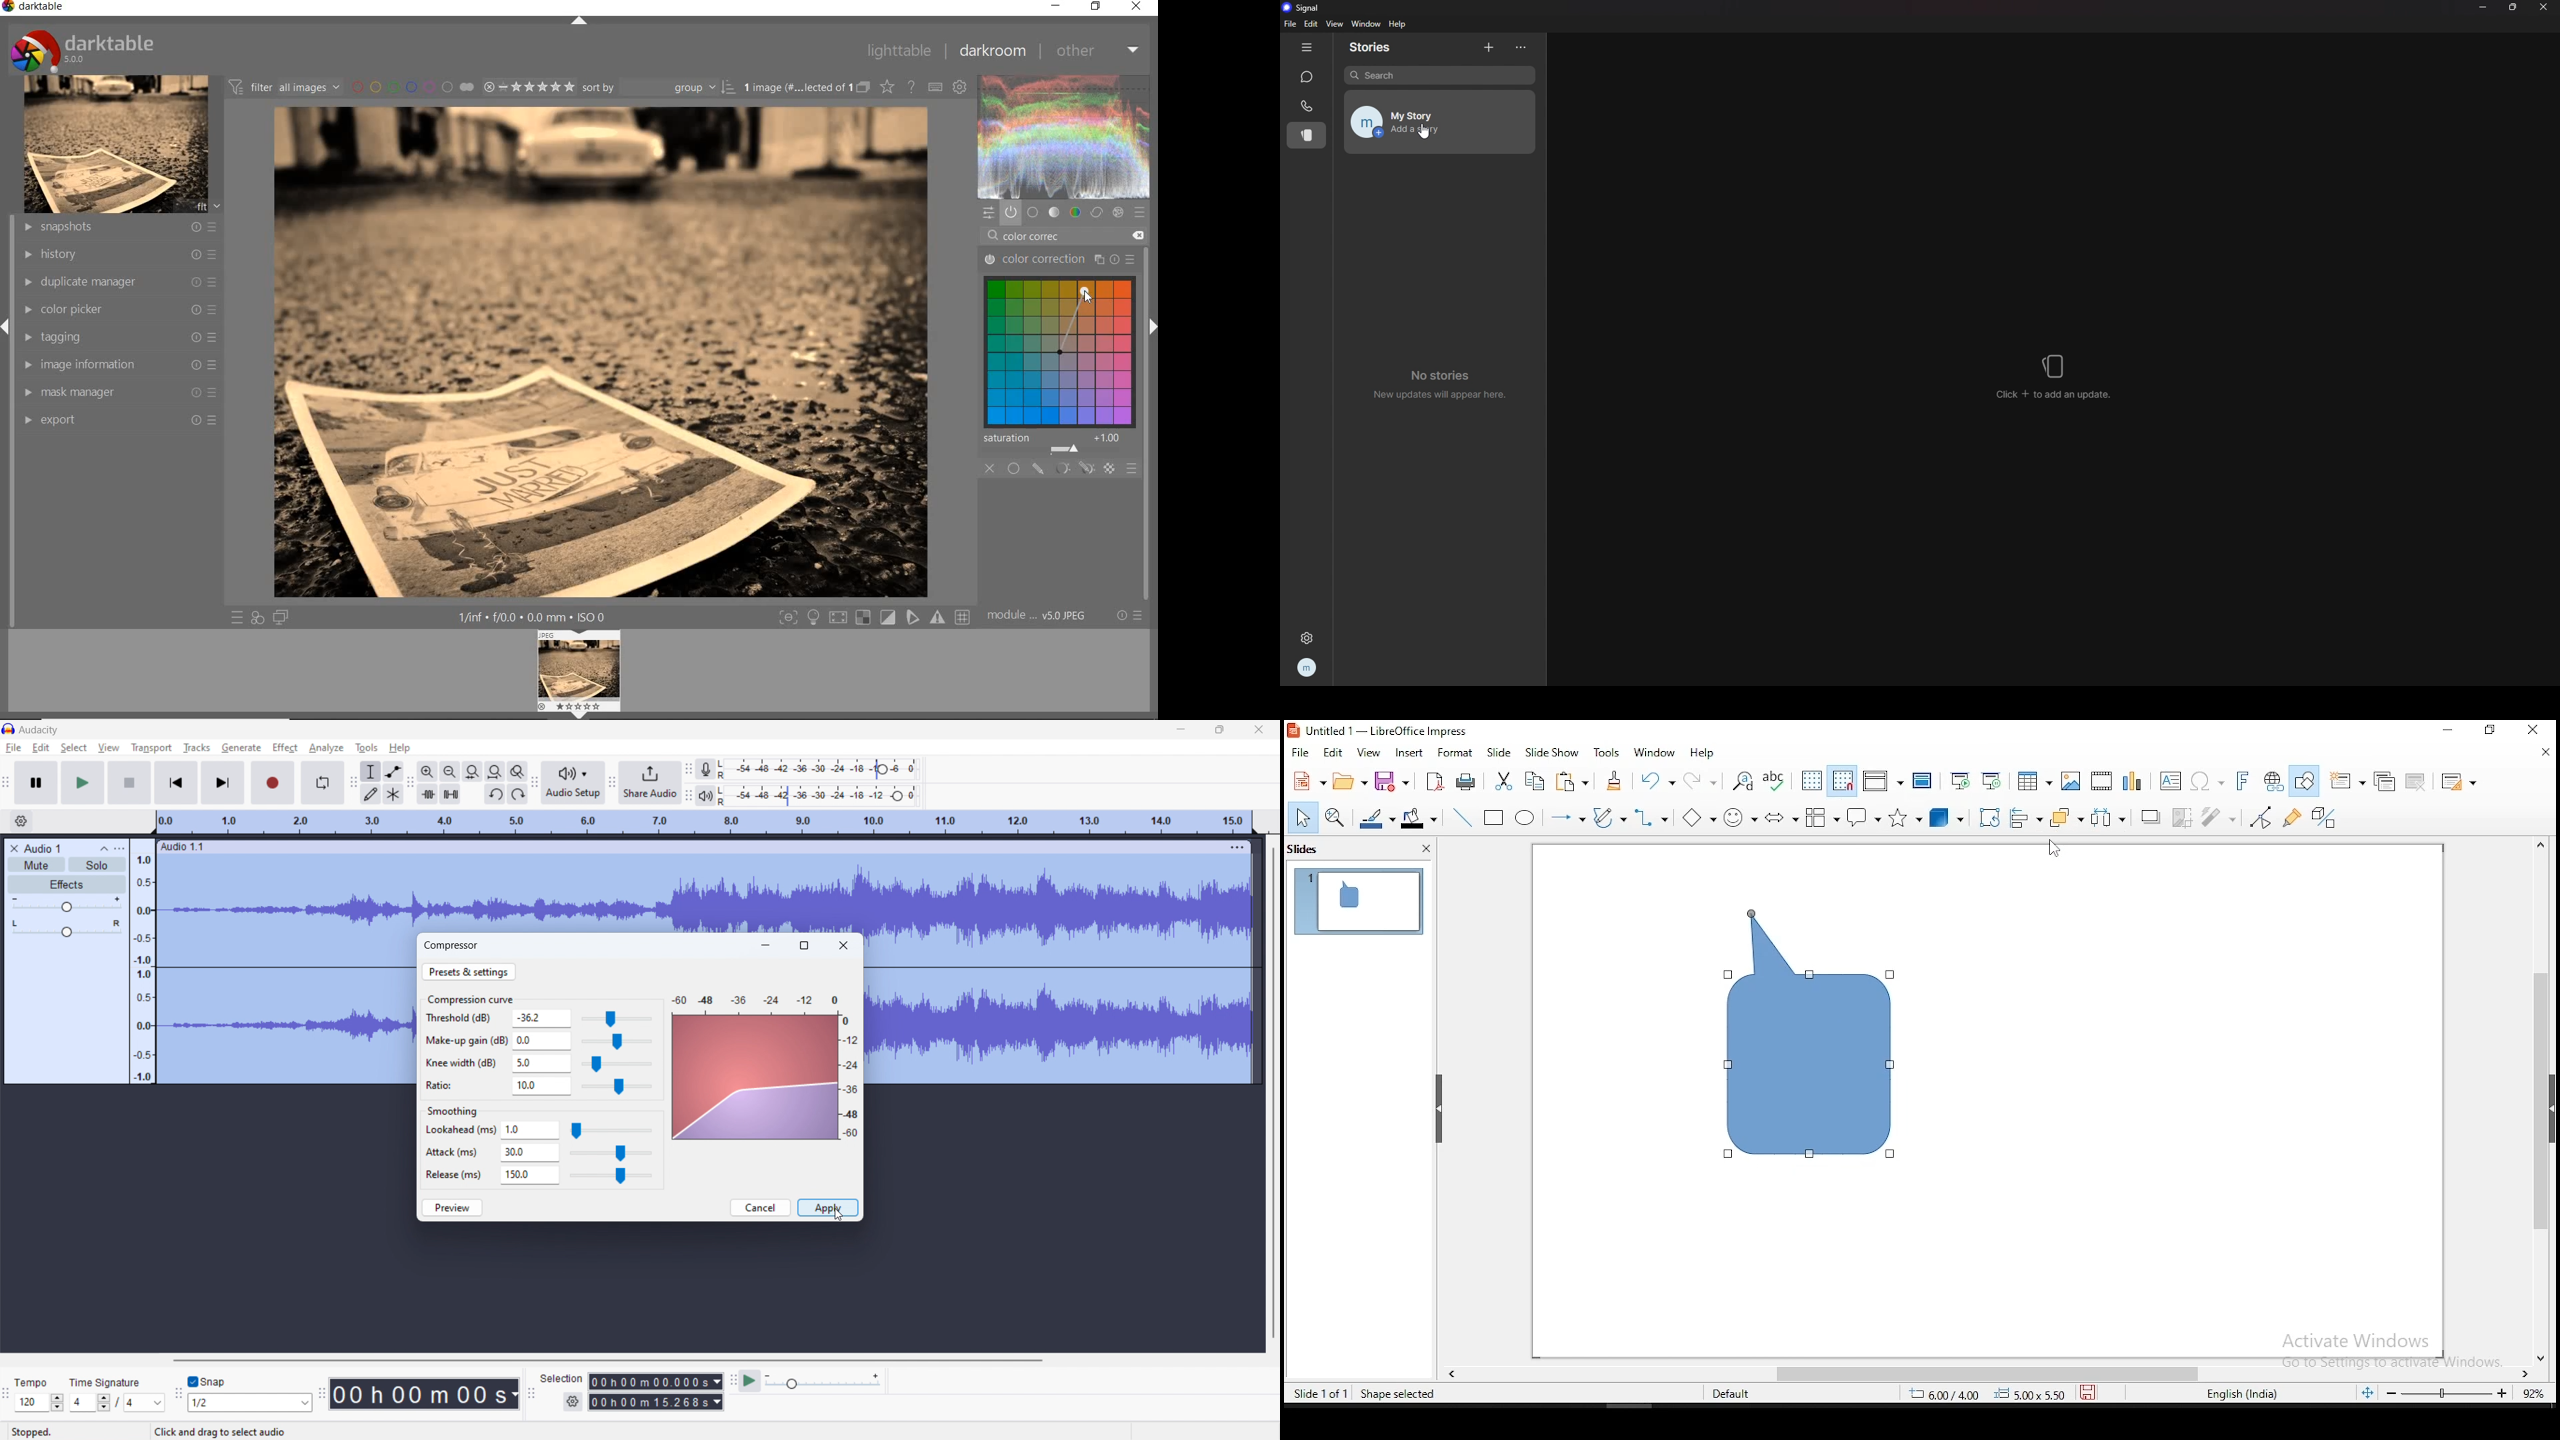  What do you see at coordinates (151, 748) in the screenshot?
I see `transport` at bounding box center [151, 748].